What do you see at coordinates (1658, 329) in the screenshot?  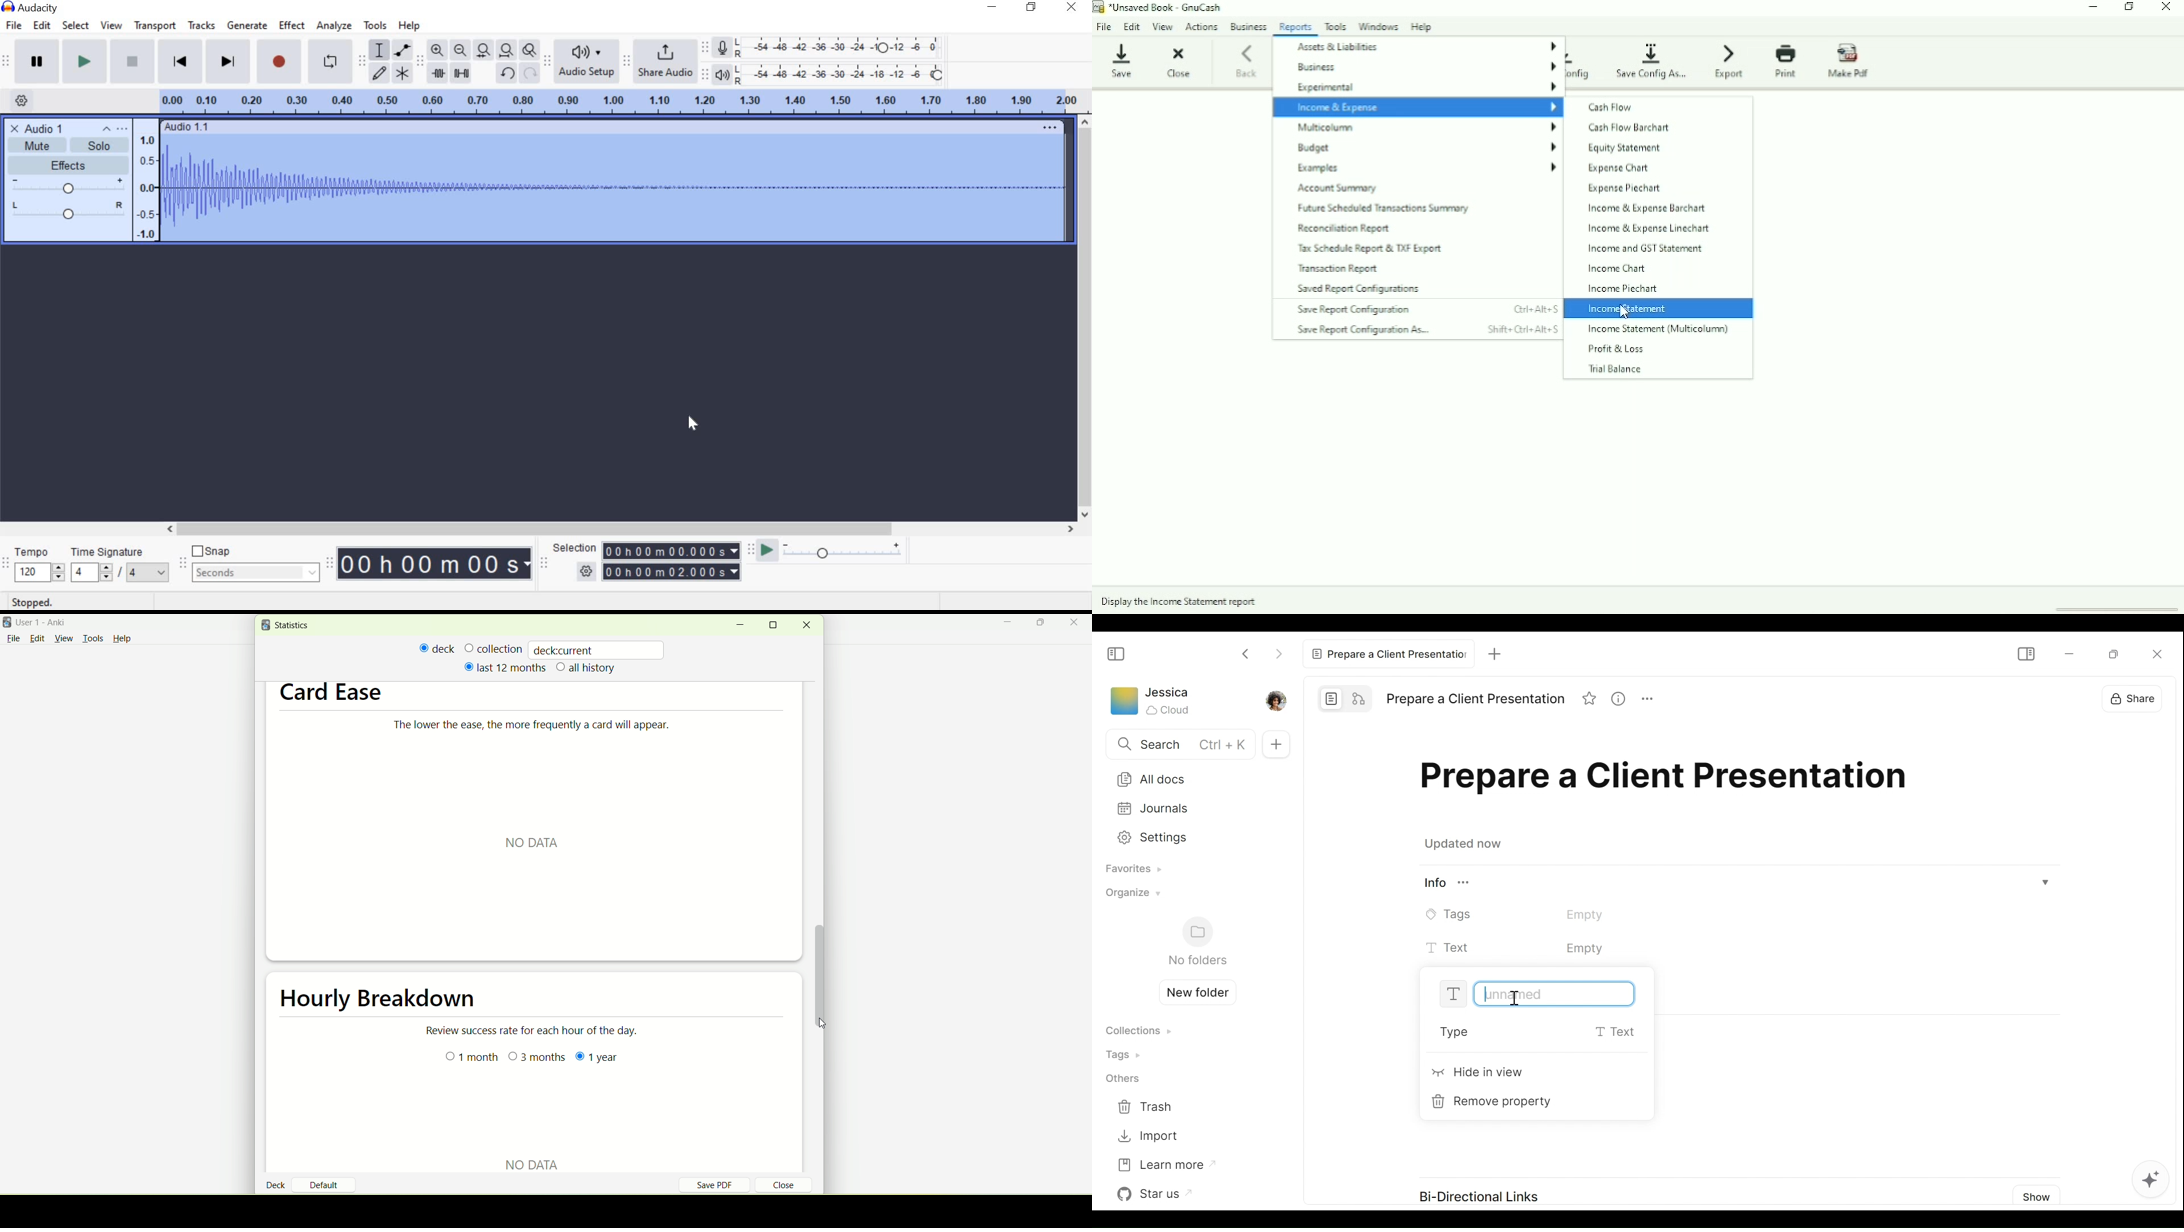 I see `Income Statement (Multicolumn)` at bounding box center [1658, 329].